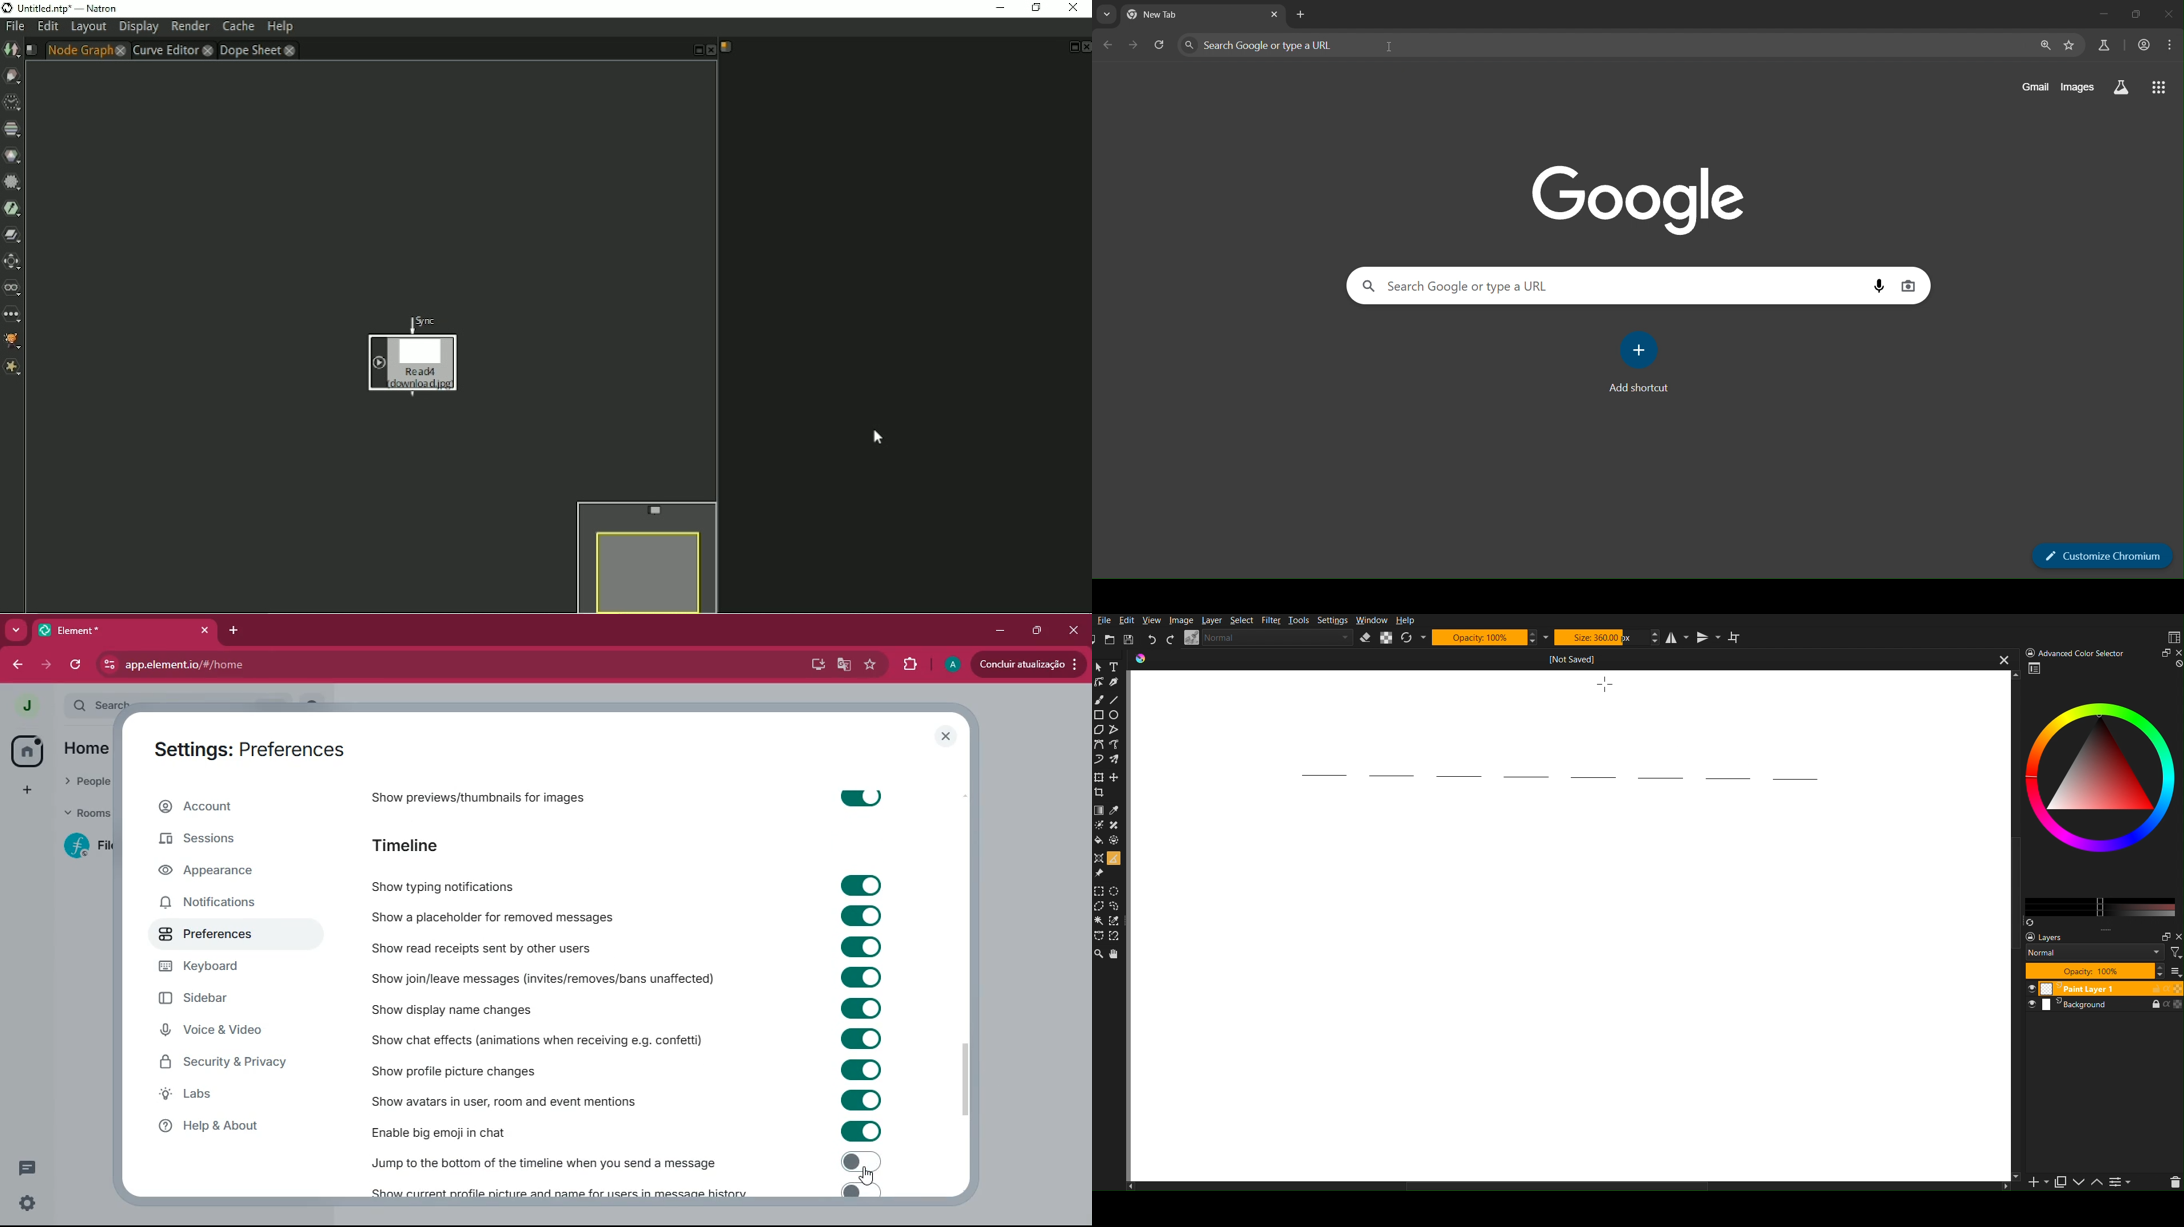 The image size is (2184, 1232). I want to click on Draw, so click(13, 76).